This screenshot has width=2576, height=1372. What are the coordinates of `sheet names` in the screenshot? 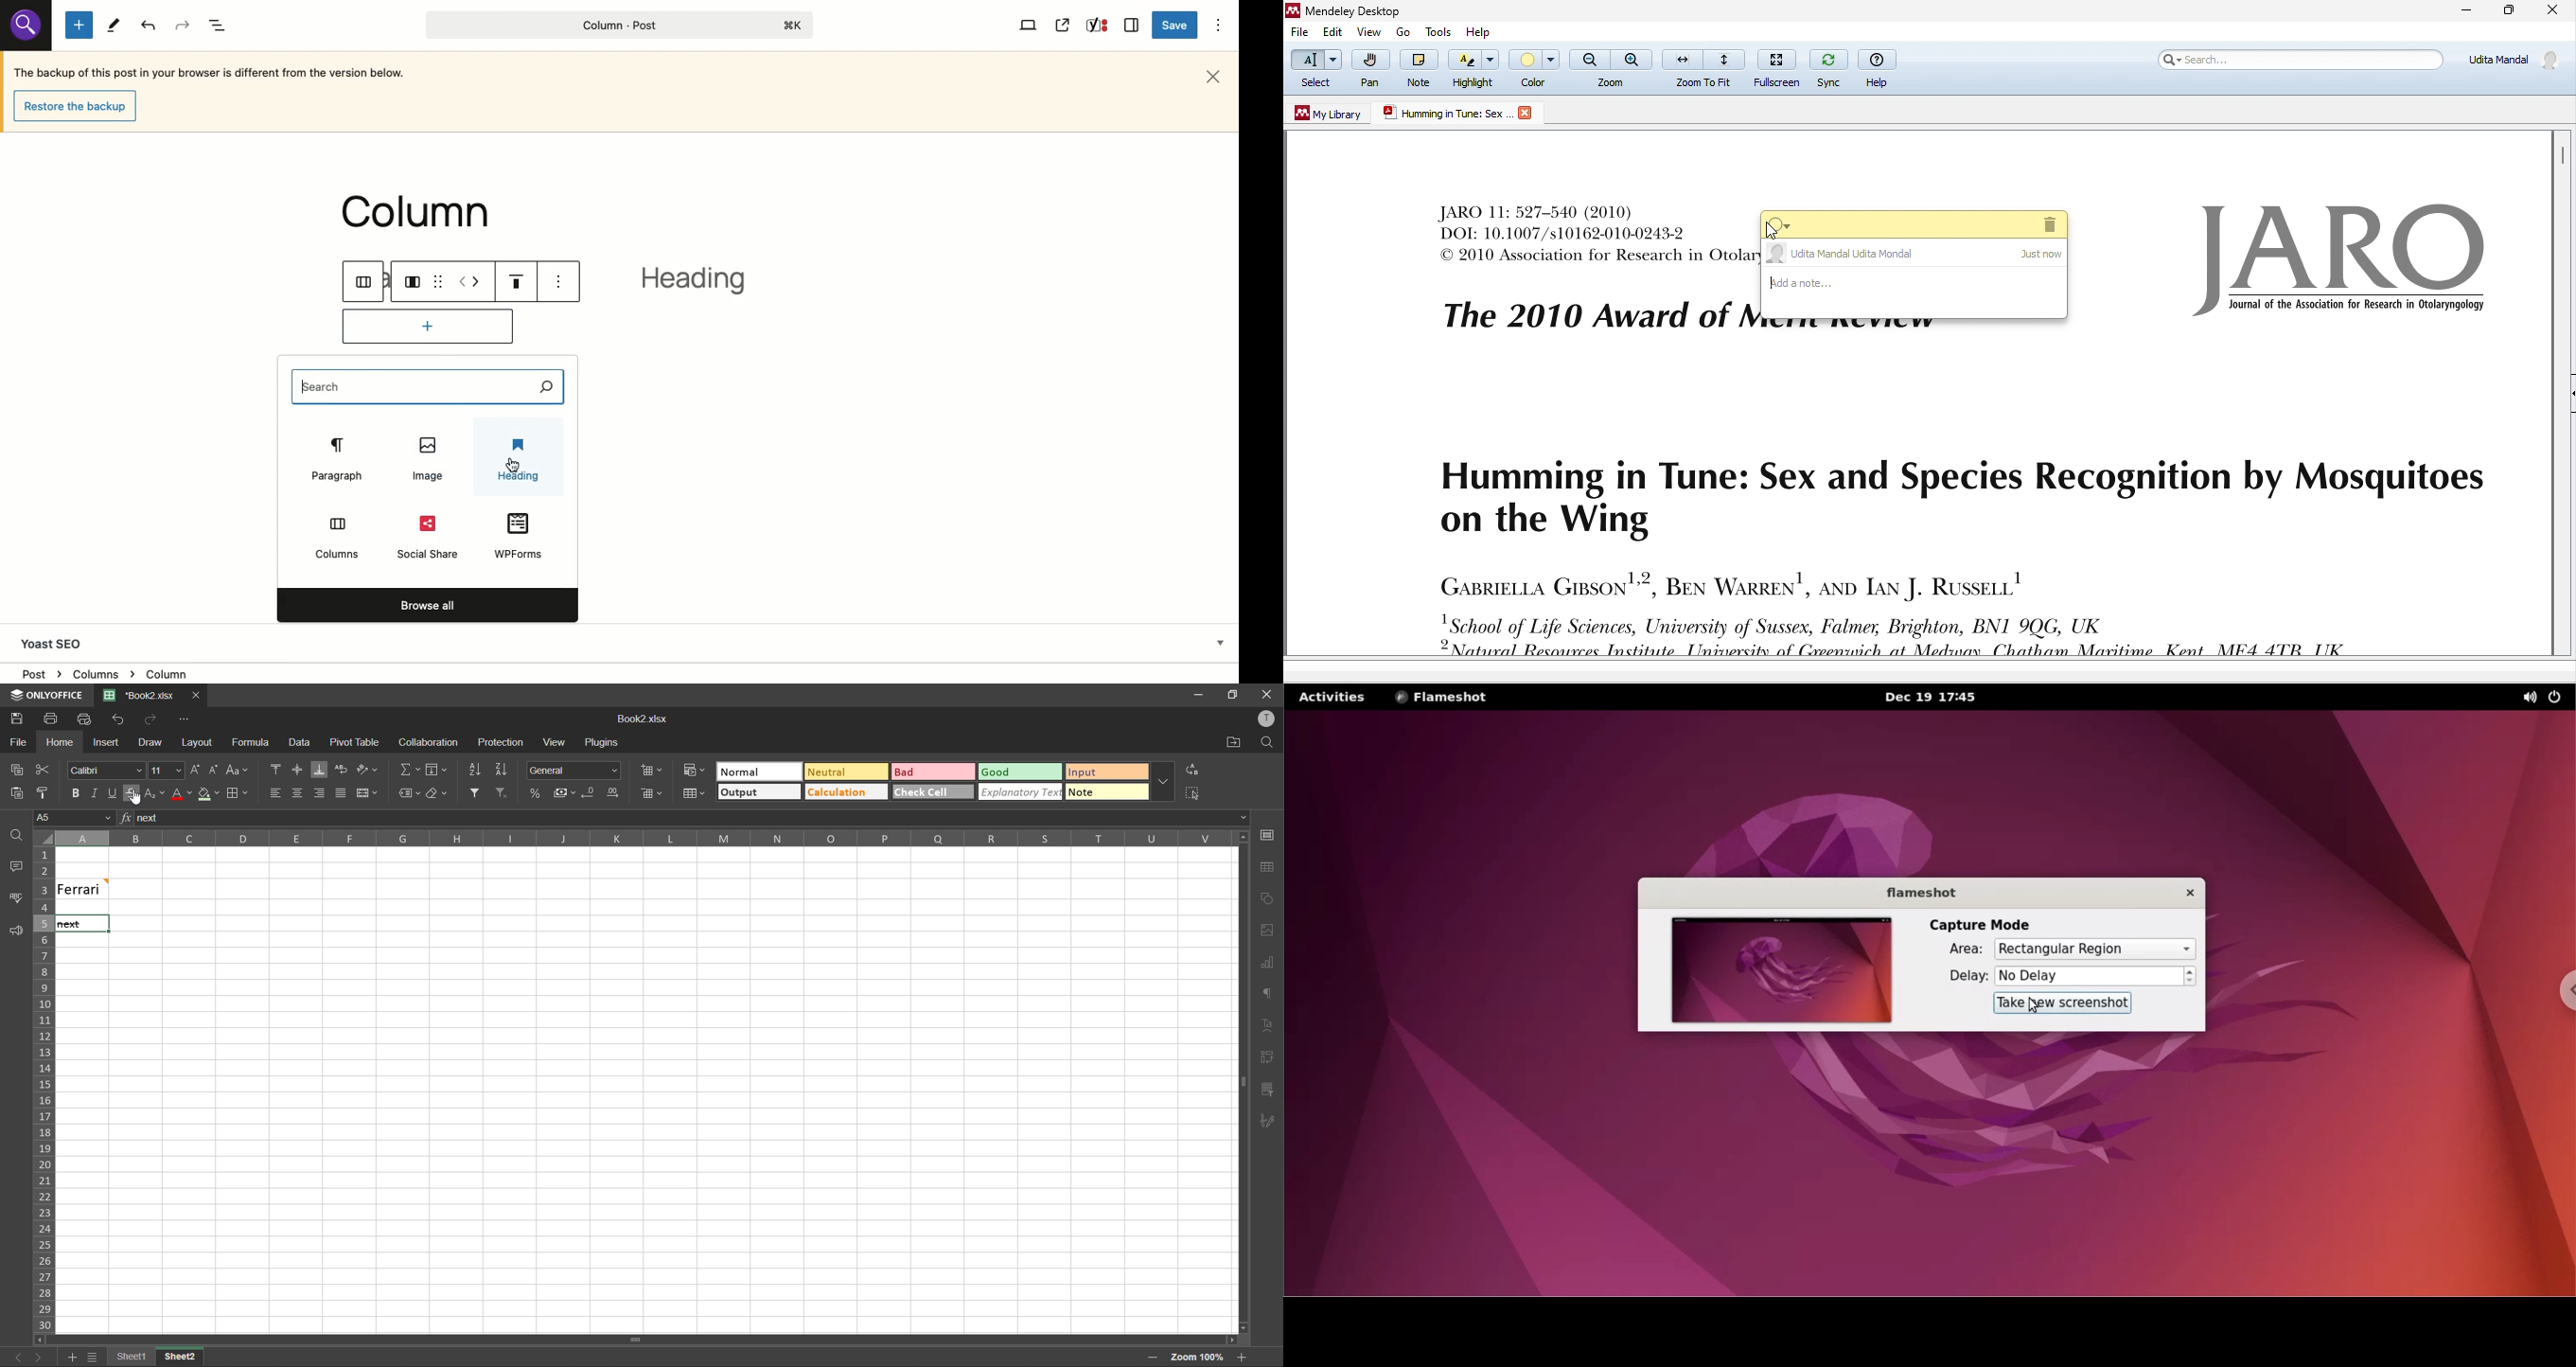 It's located at (130, 1358).